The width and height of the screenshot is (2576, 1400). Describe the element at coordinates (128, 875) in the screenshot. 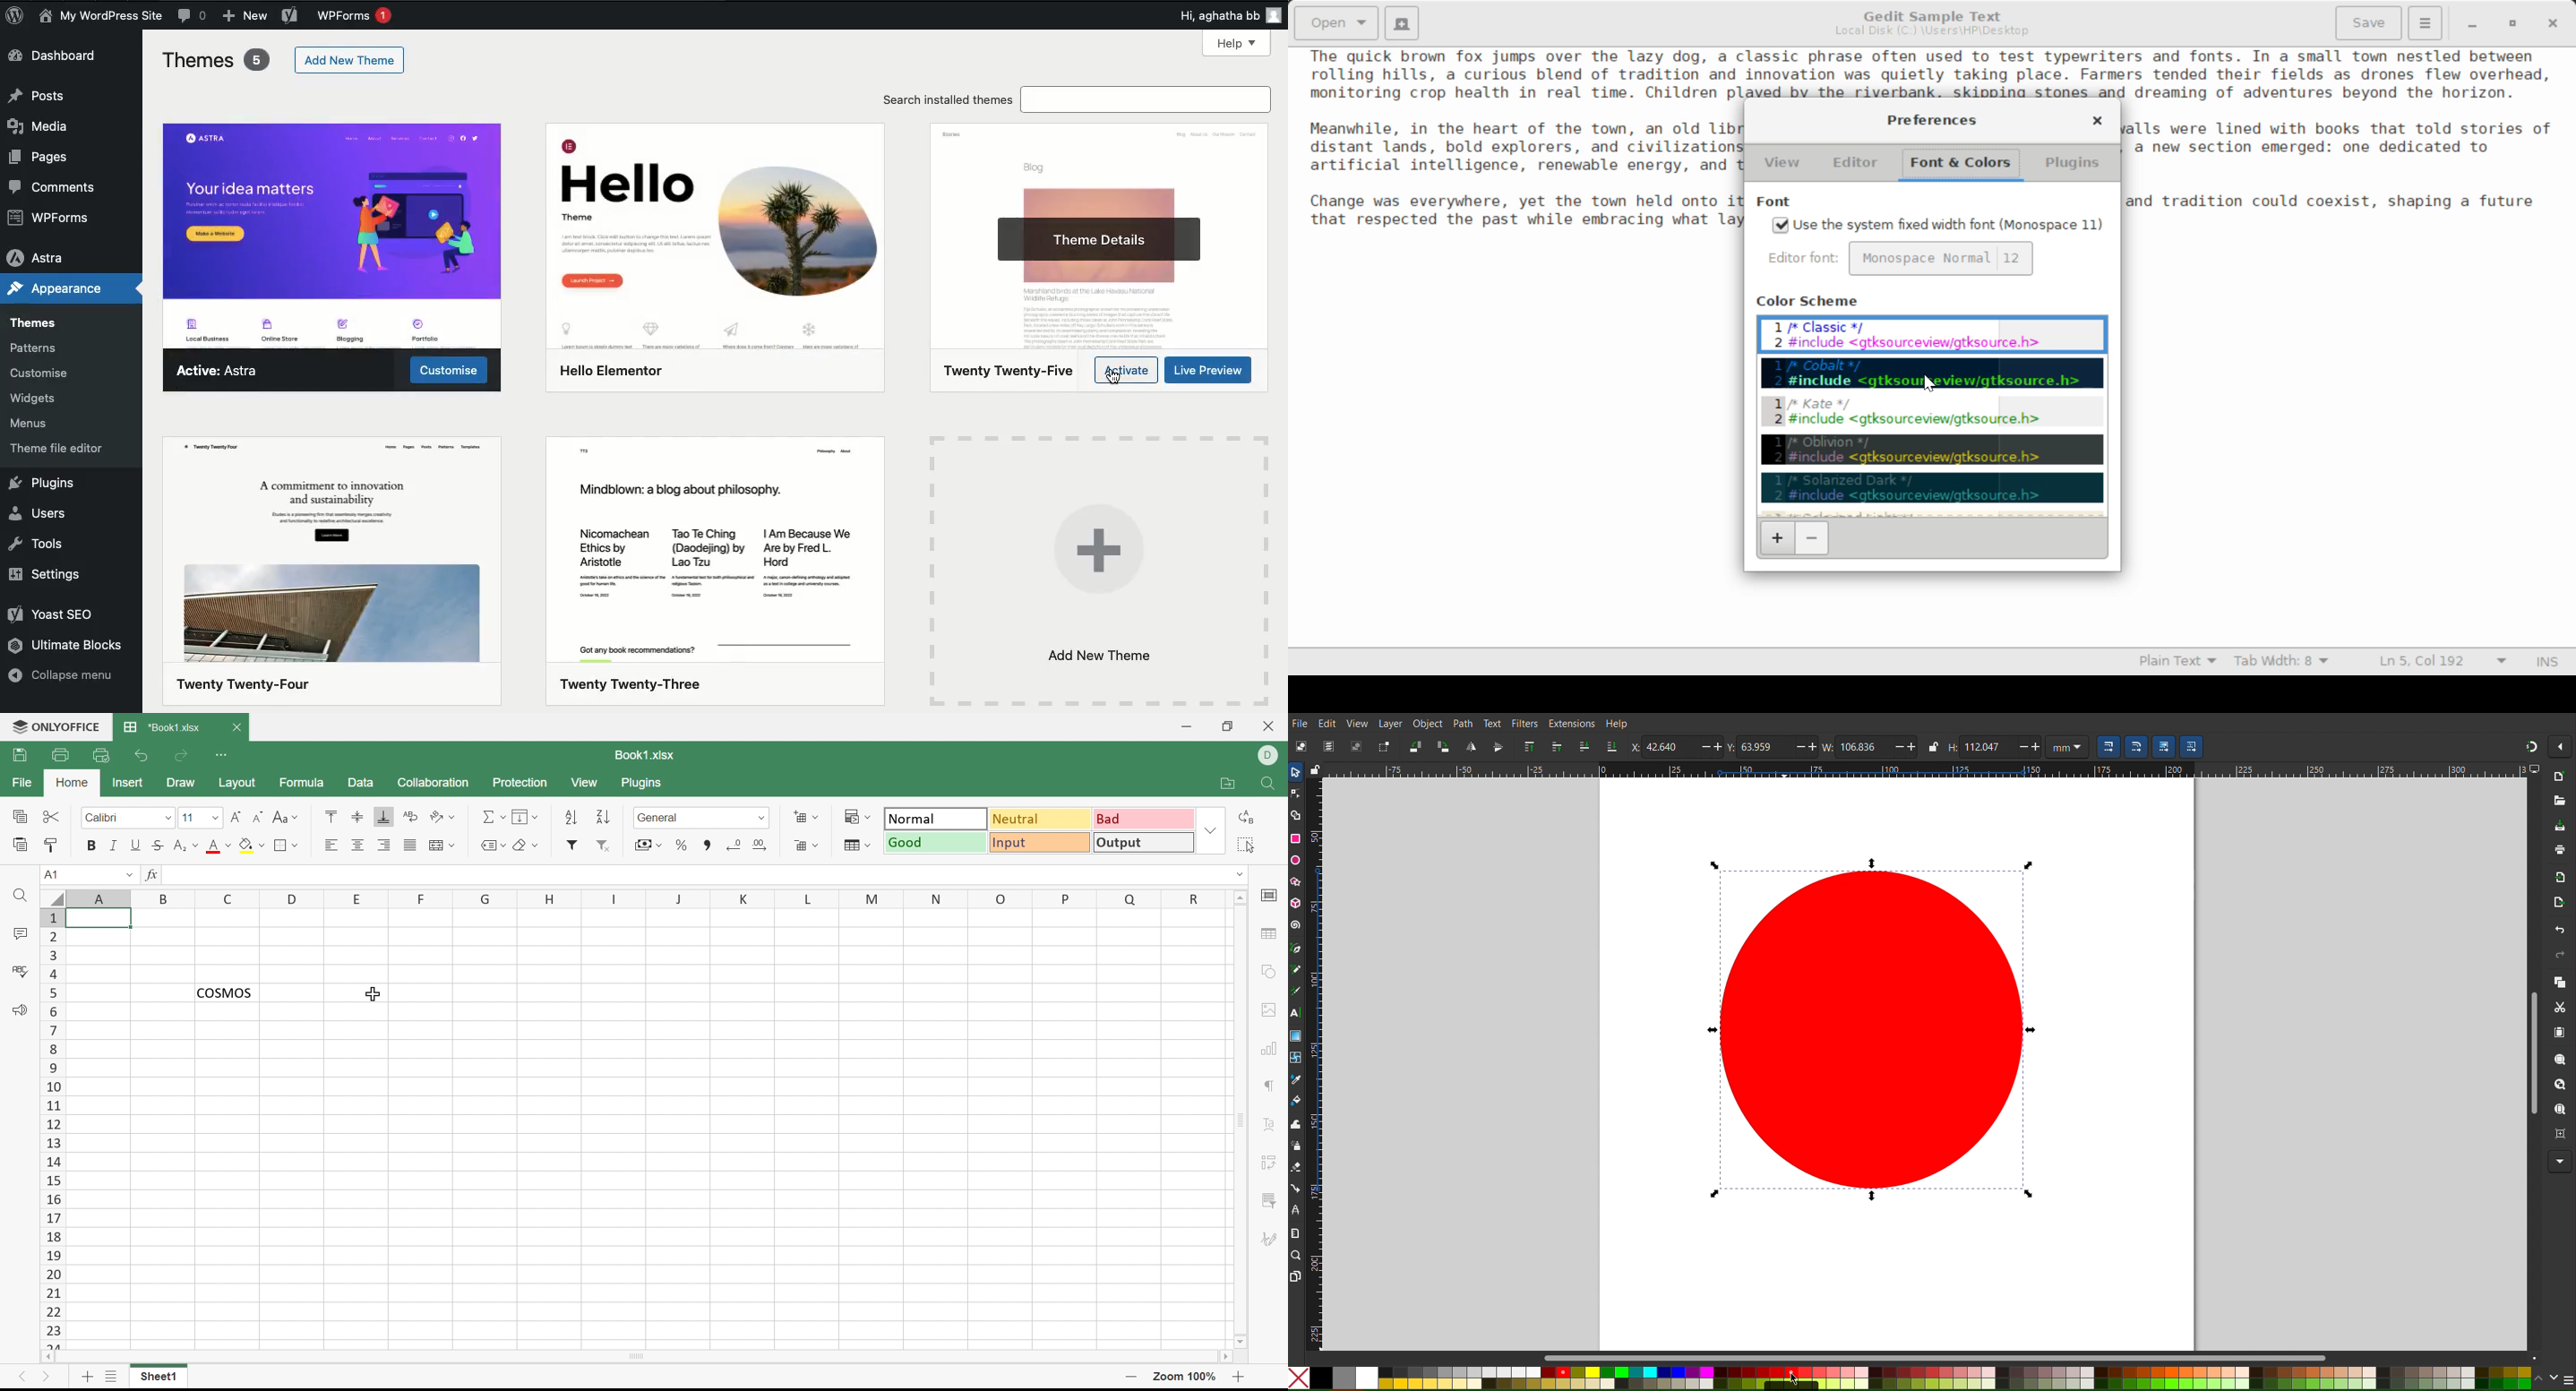

I see `Drop Down` at that location.